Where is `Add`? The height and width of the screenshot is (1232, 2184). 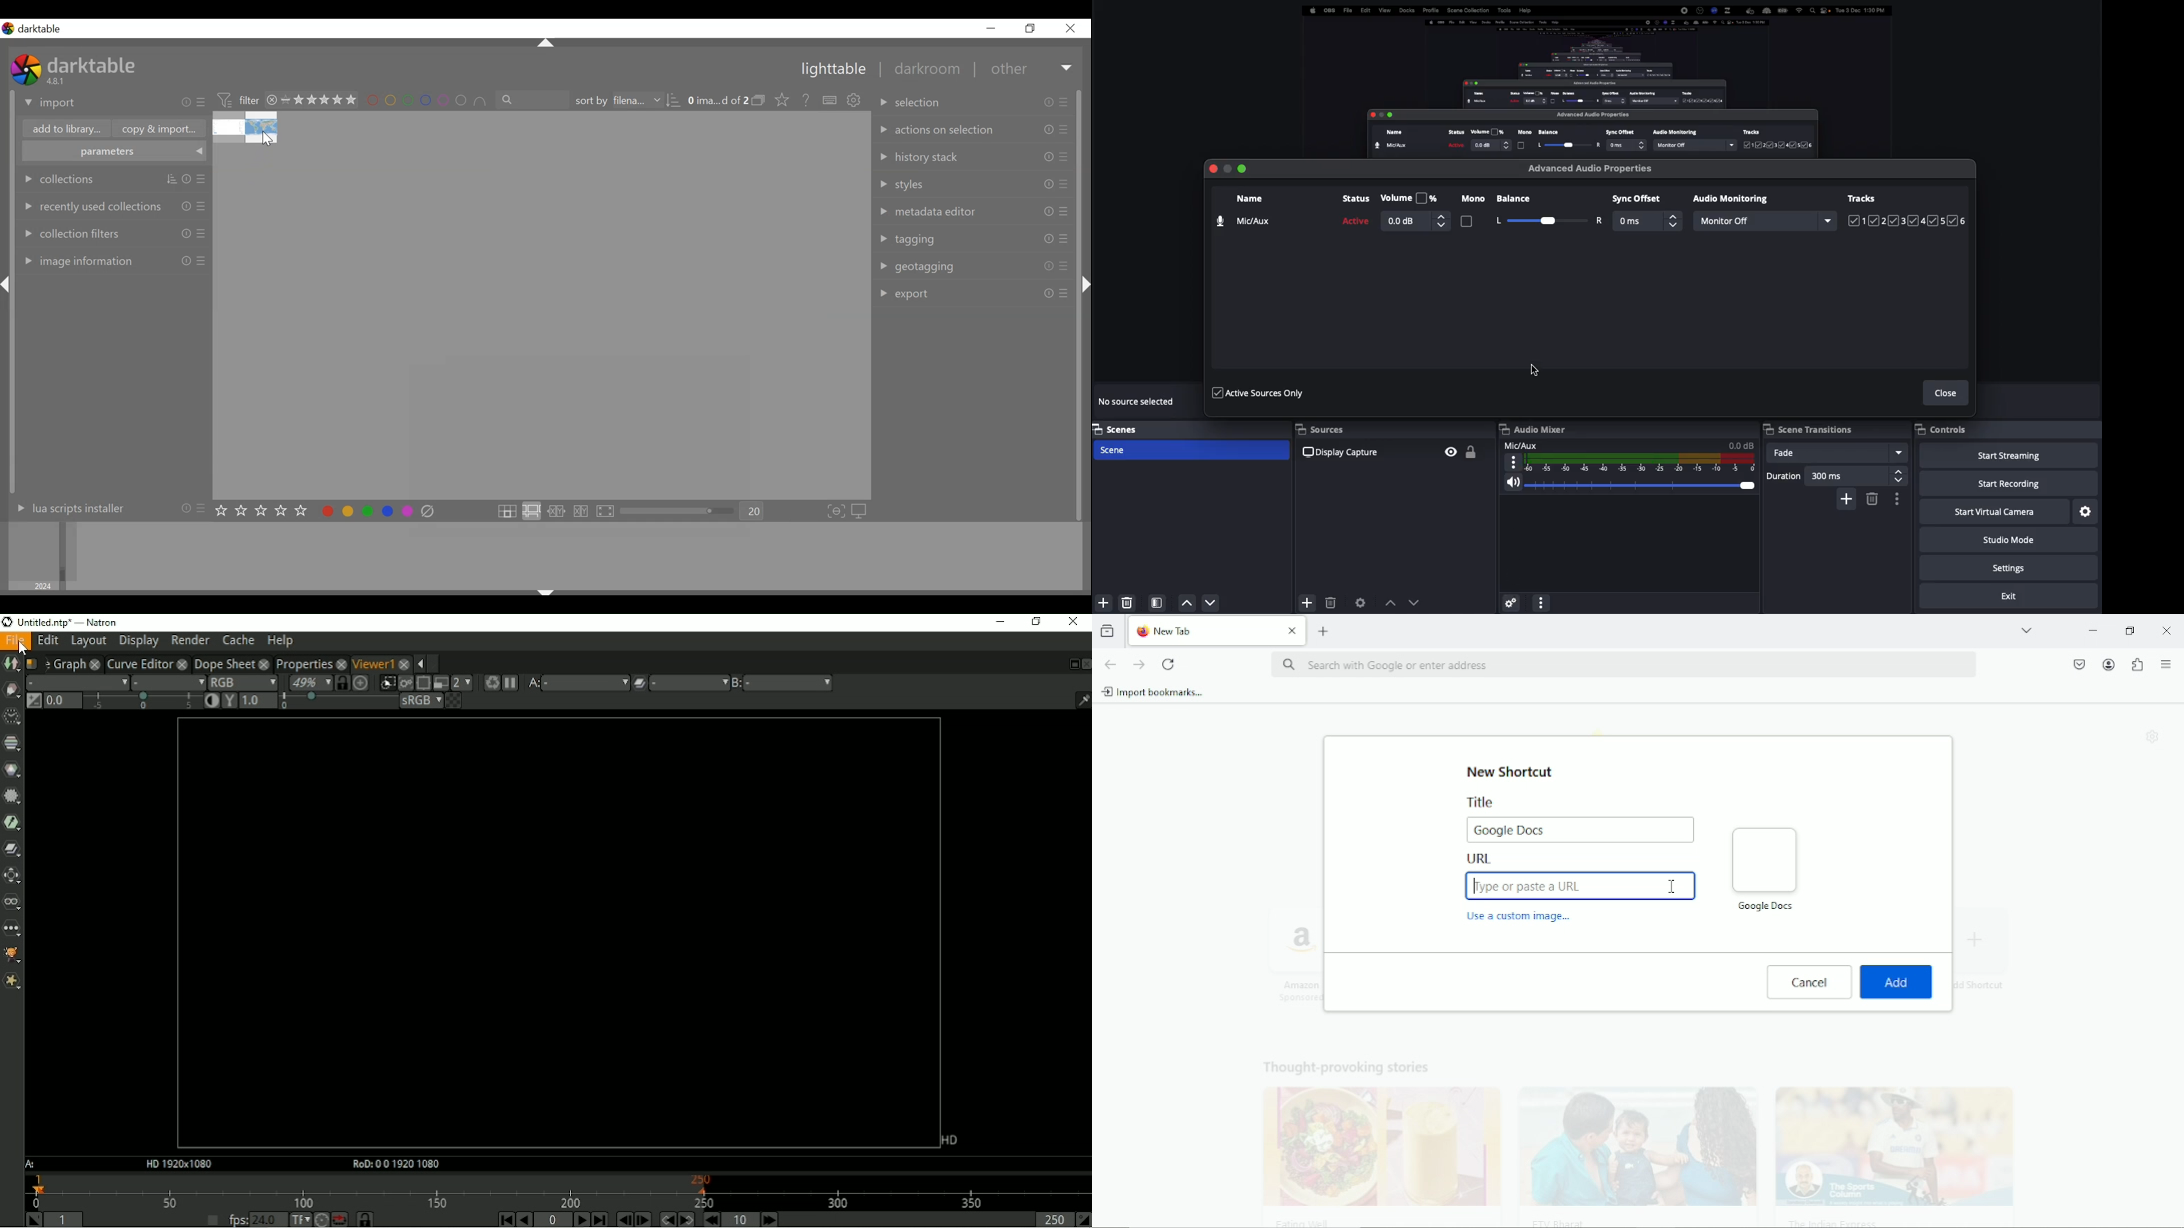
Add is located at coordinates (1897, 982).